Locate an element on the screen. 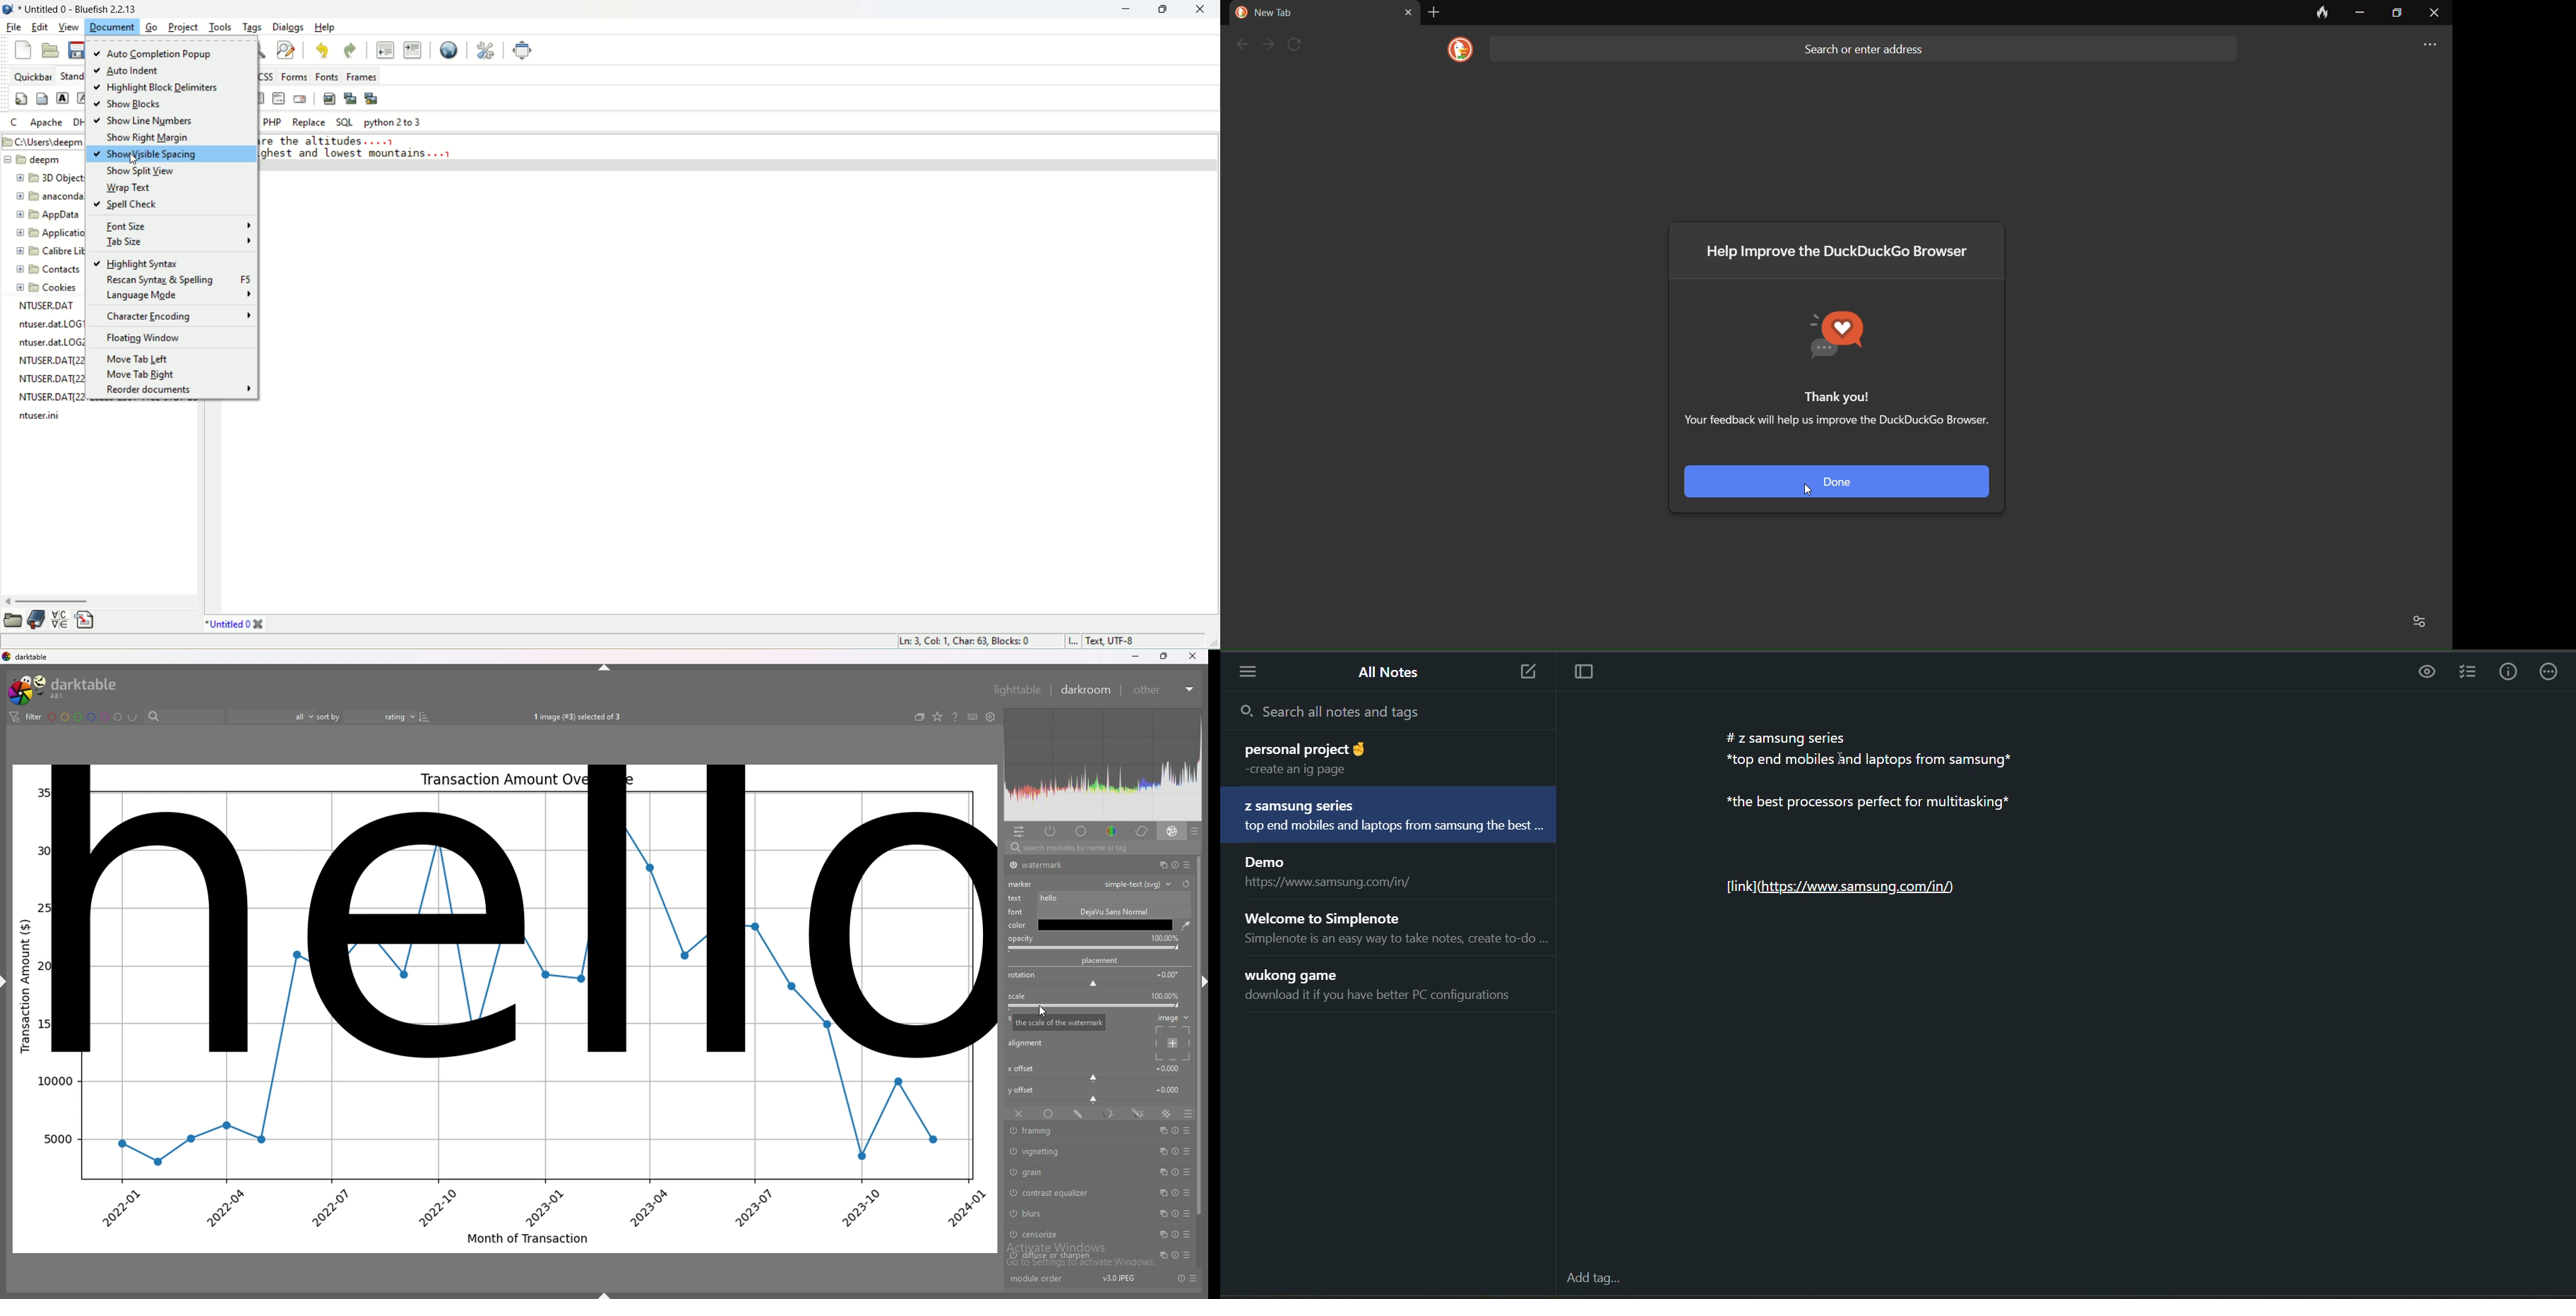 The height and width of the screenshot is (1316, 2576). note title and preview is located at coordinates (1385, 988).